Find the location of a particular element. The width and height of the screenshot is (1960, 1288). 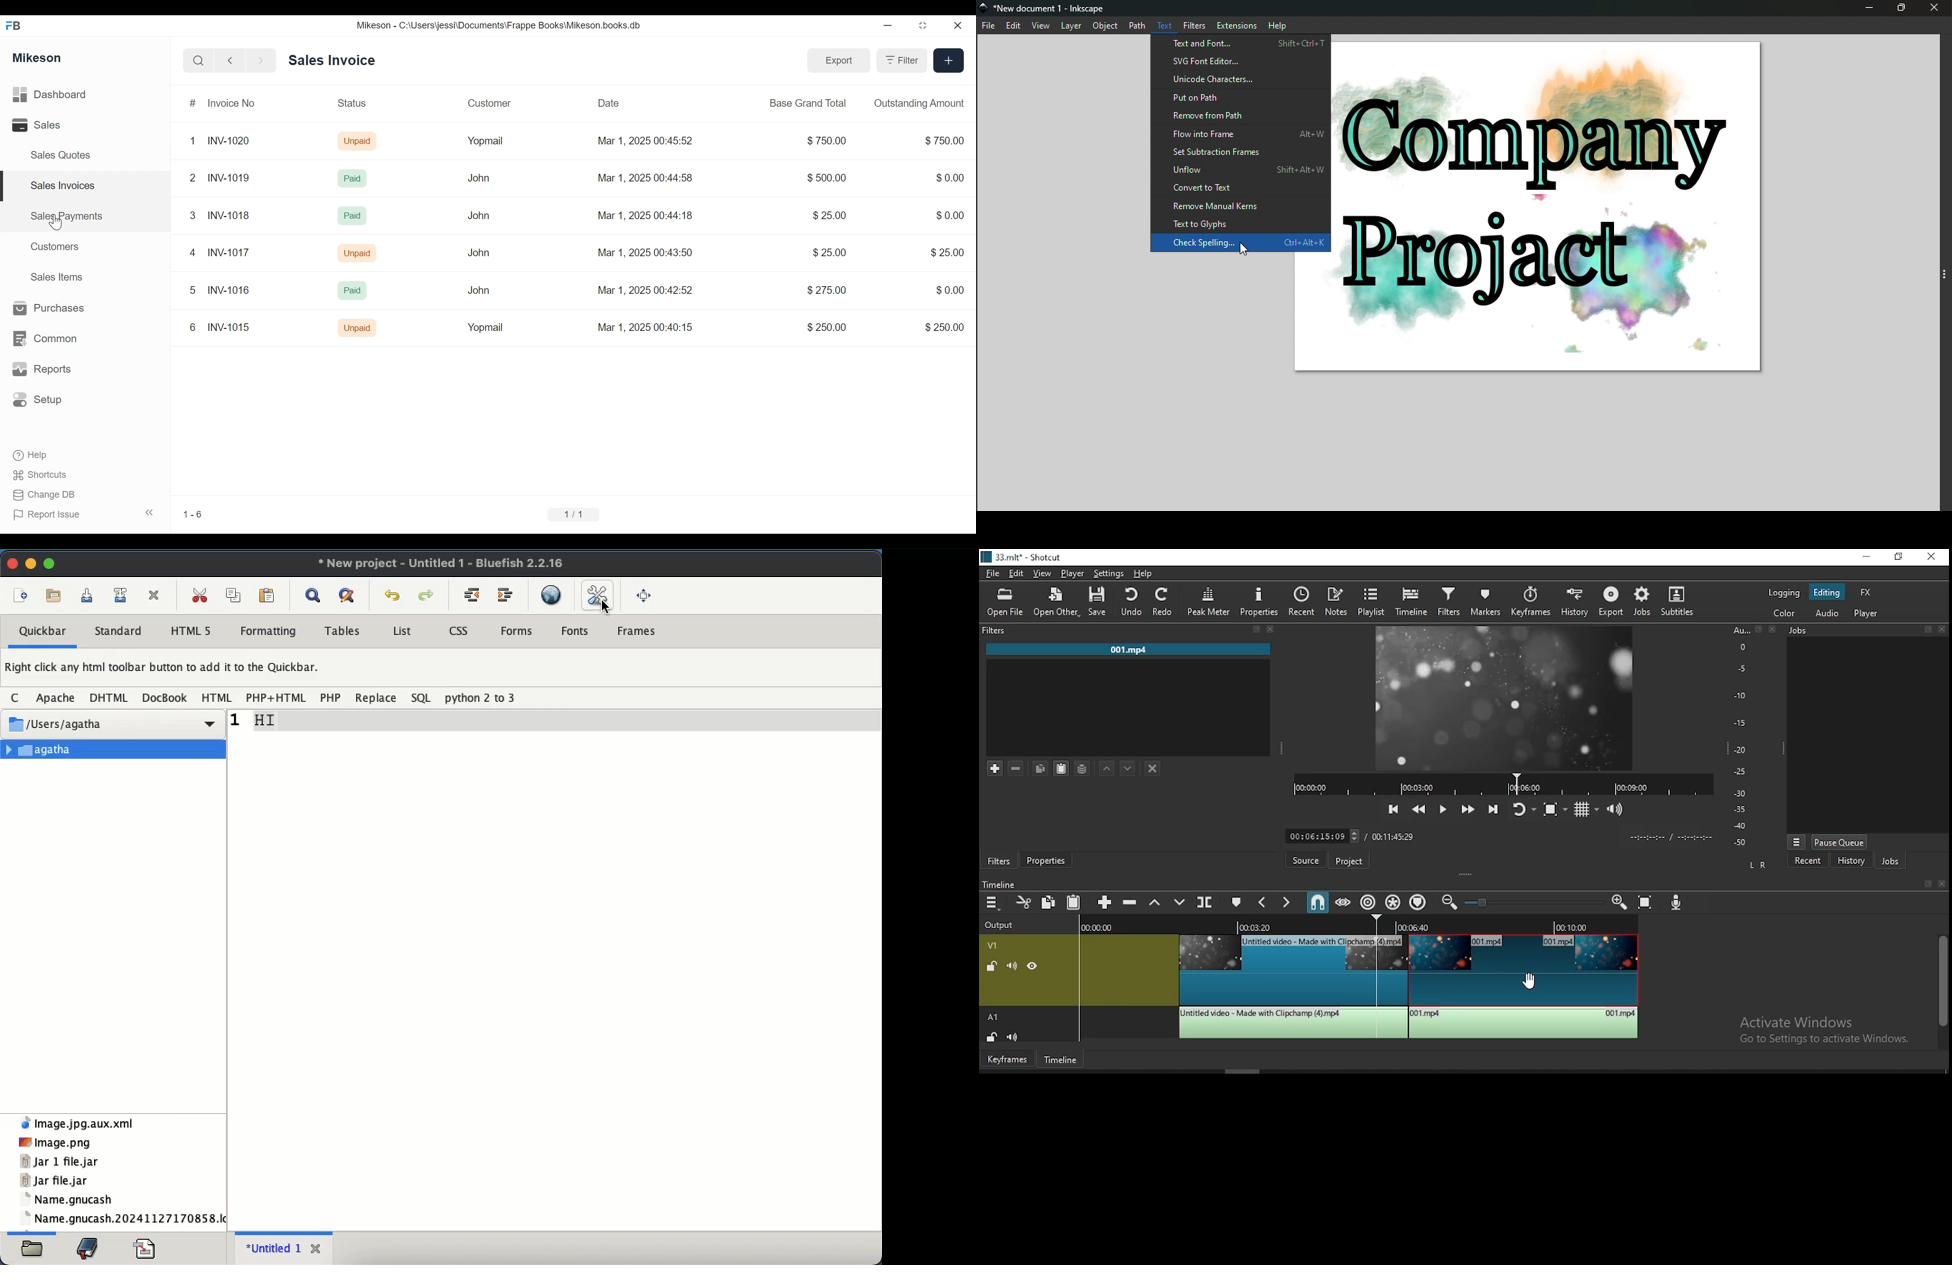

Purchases is located at coordinates (48, 308).